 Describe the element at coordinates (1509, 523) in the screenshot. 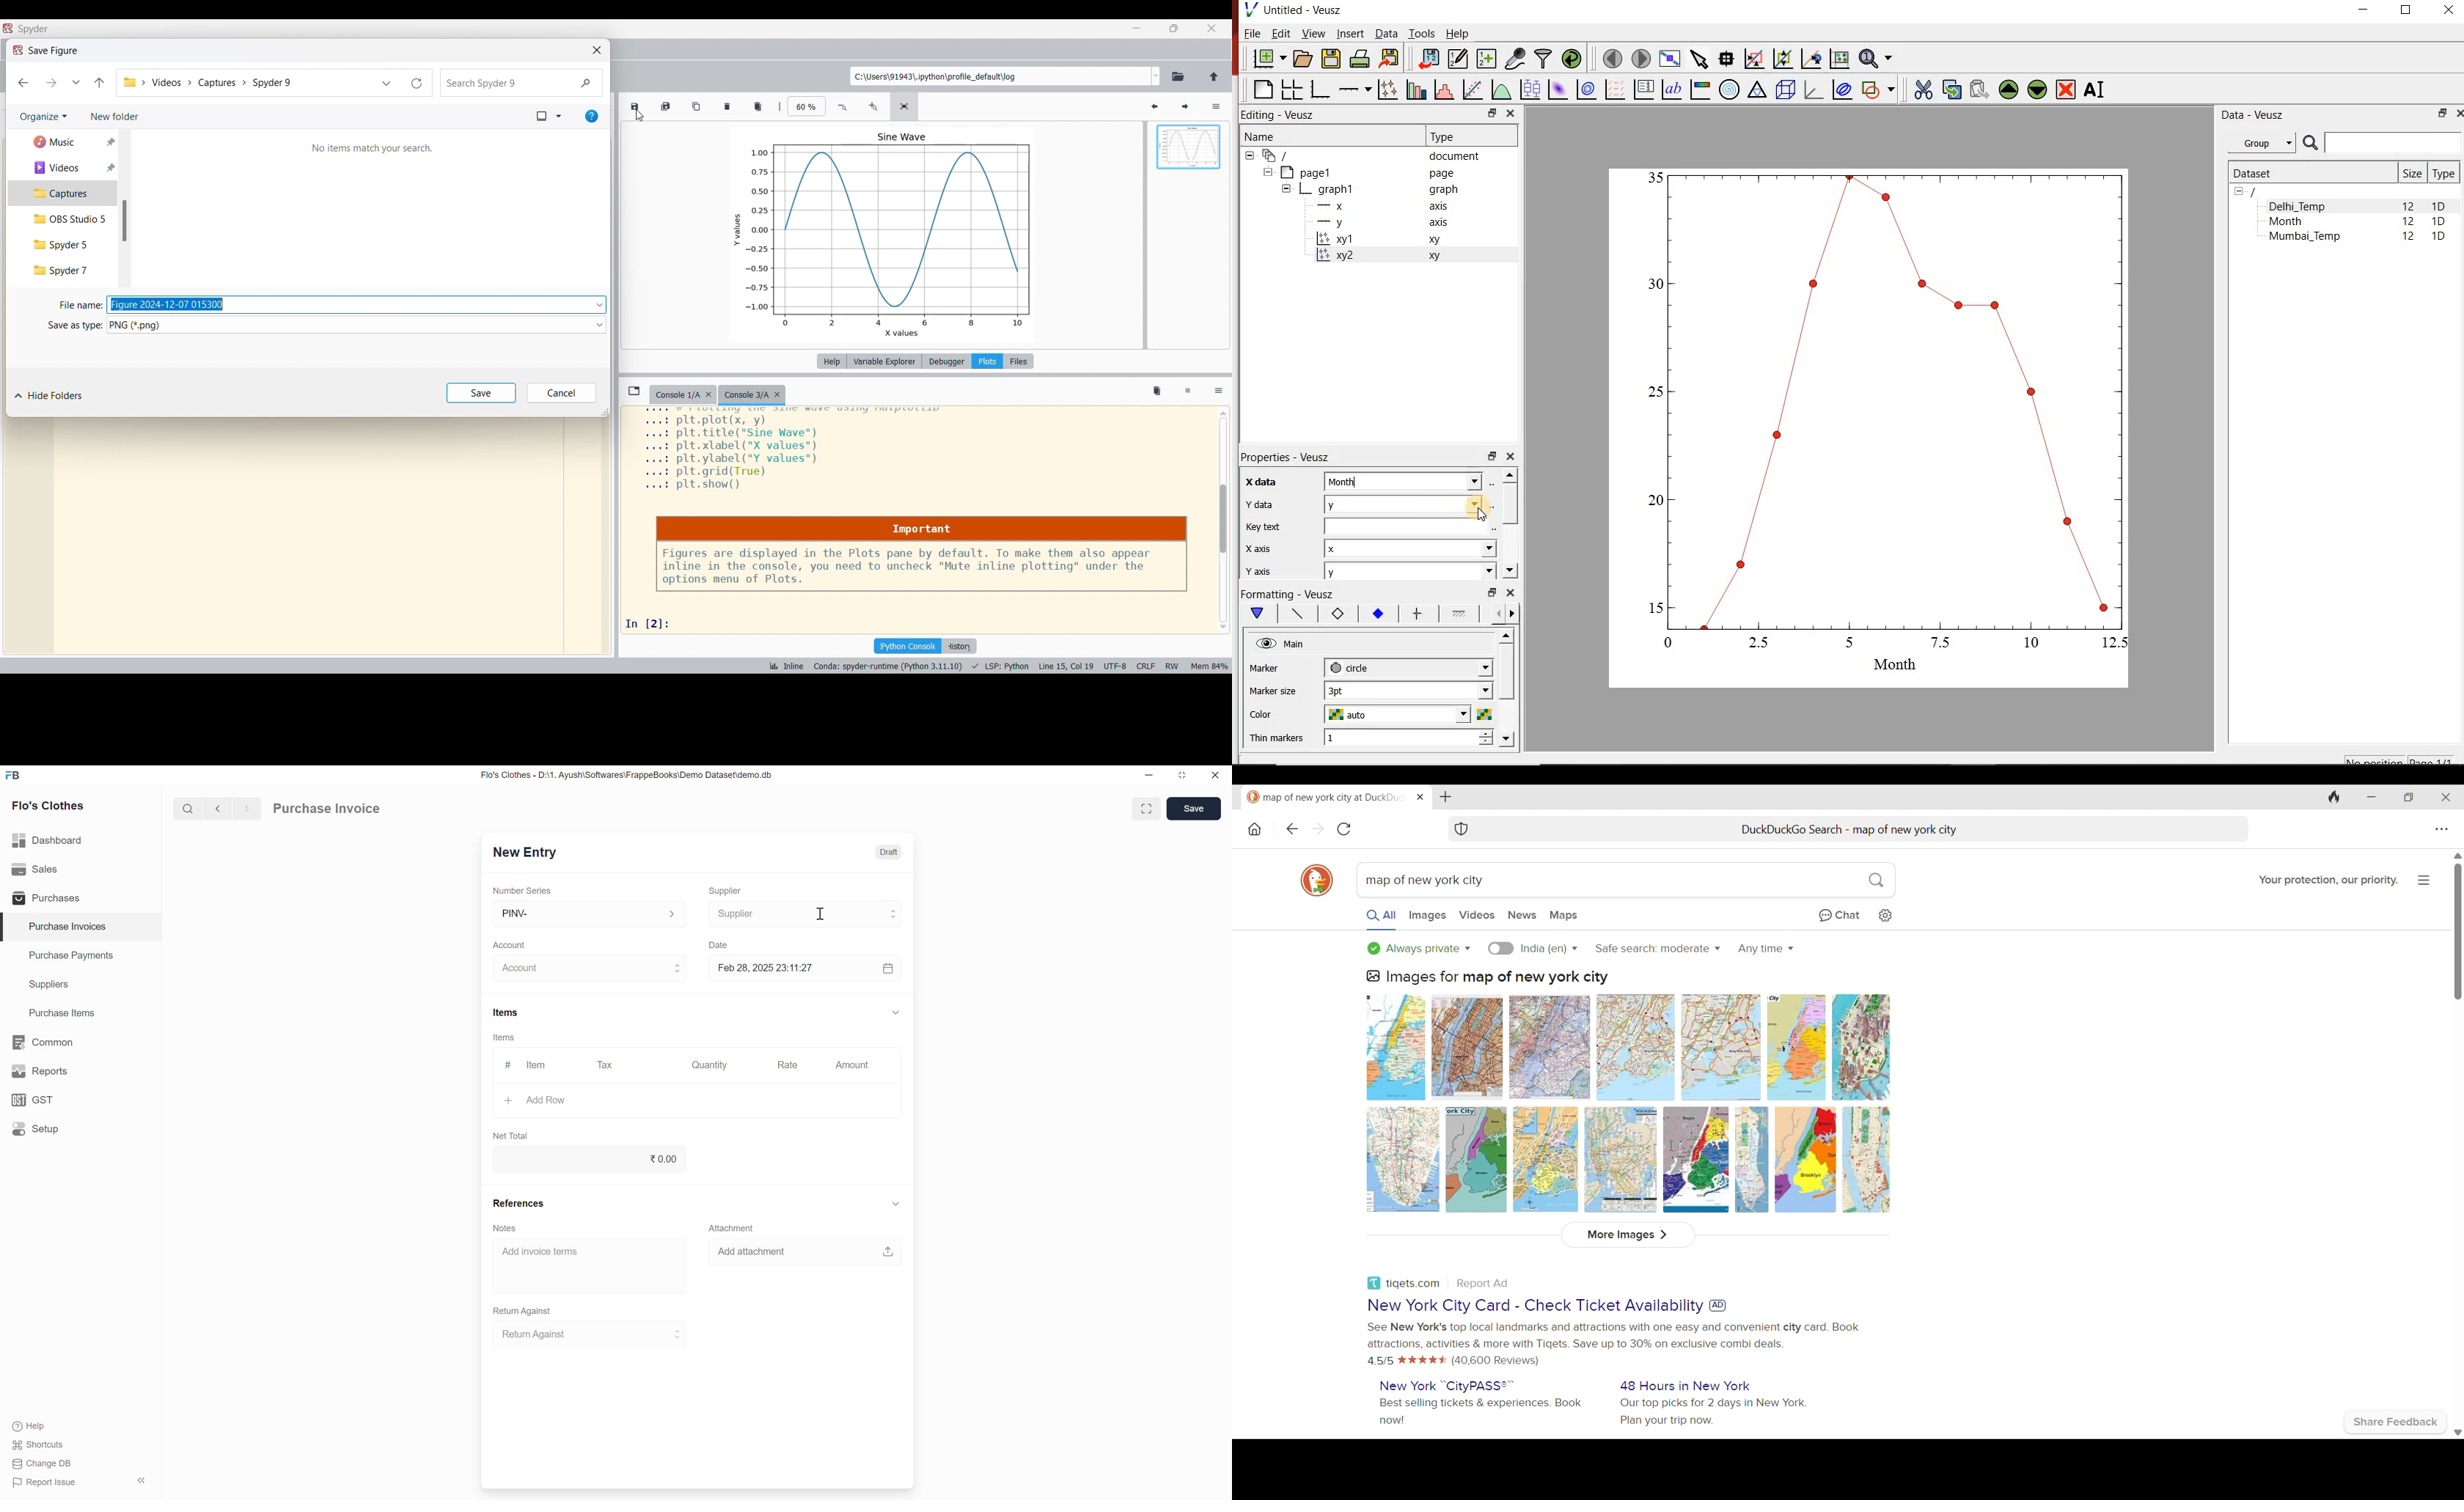

I see `scrollbar` at that location.